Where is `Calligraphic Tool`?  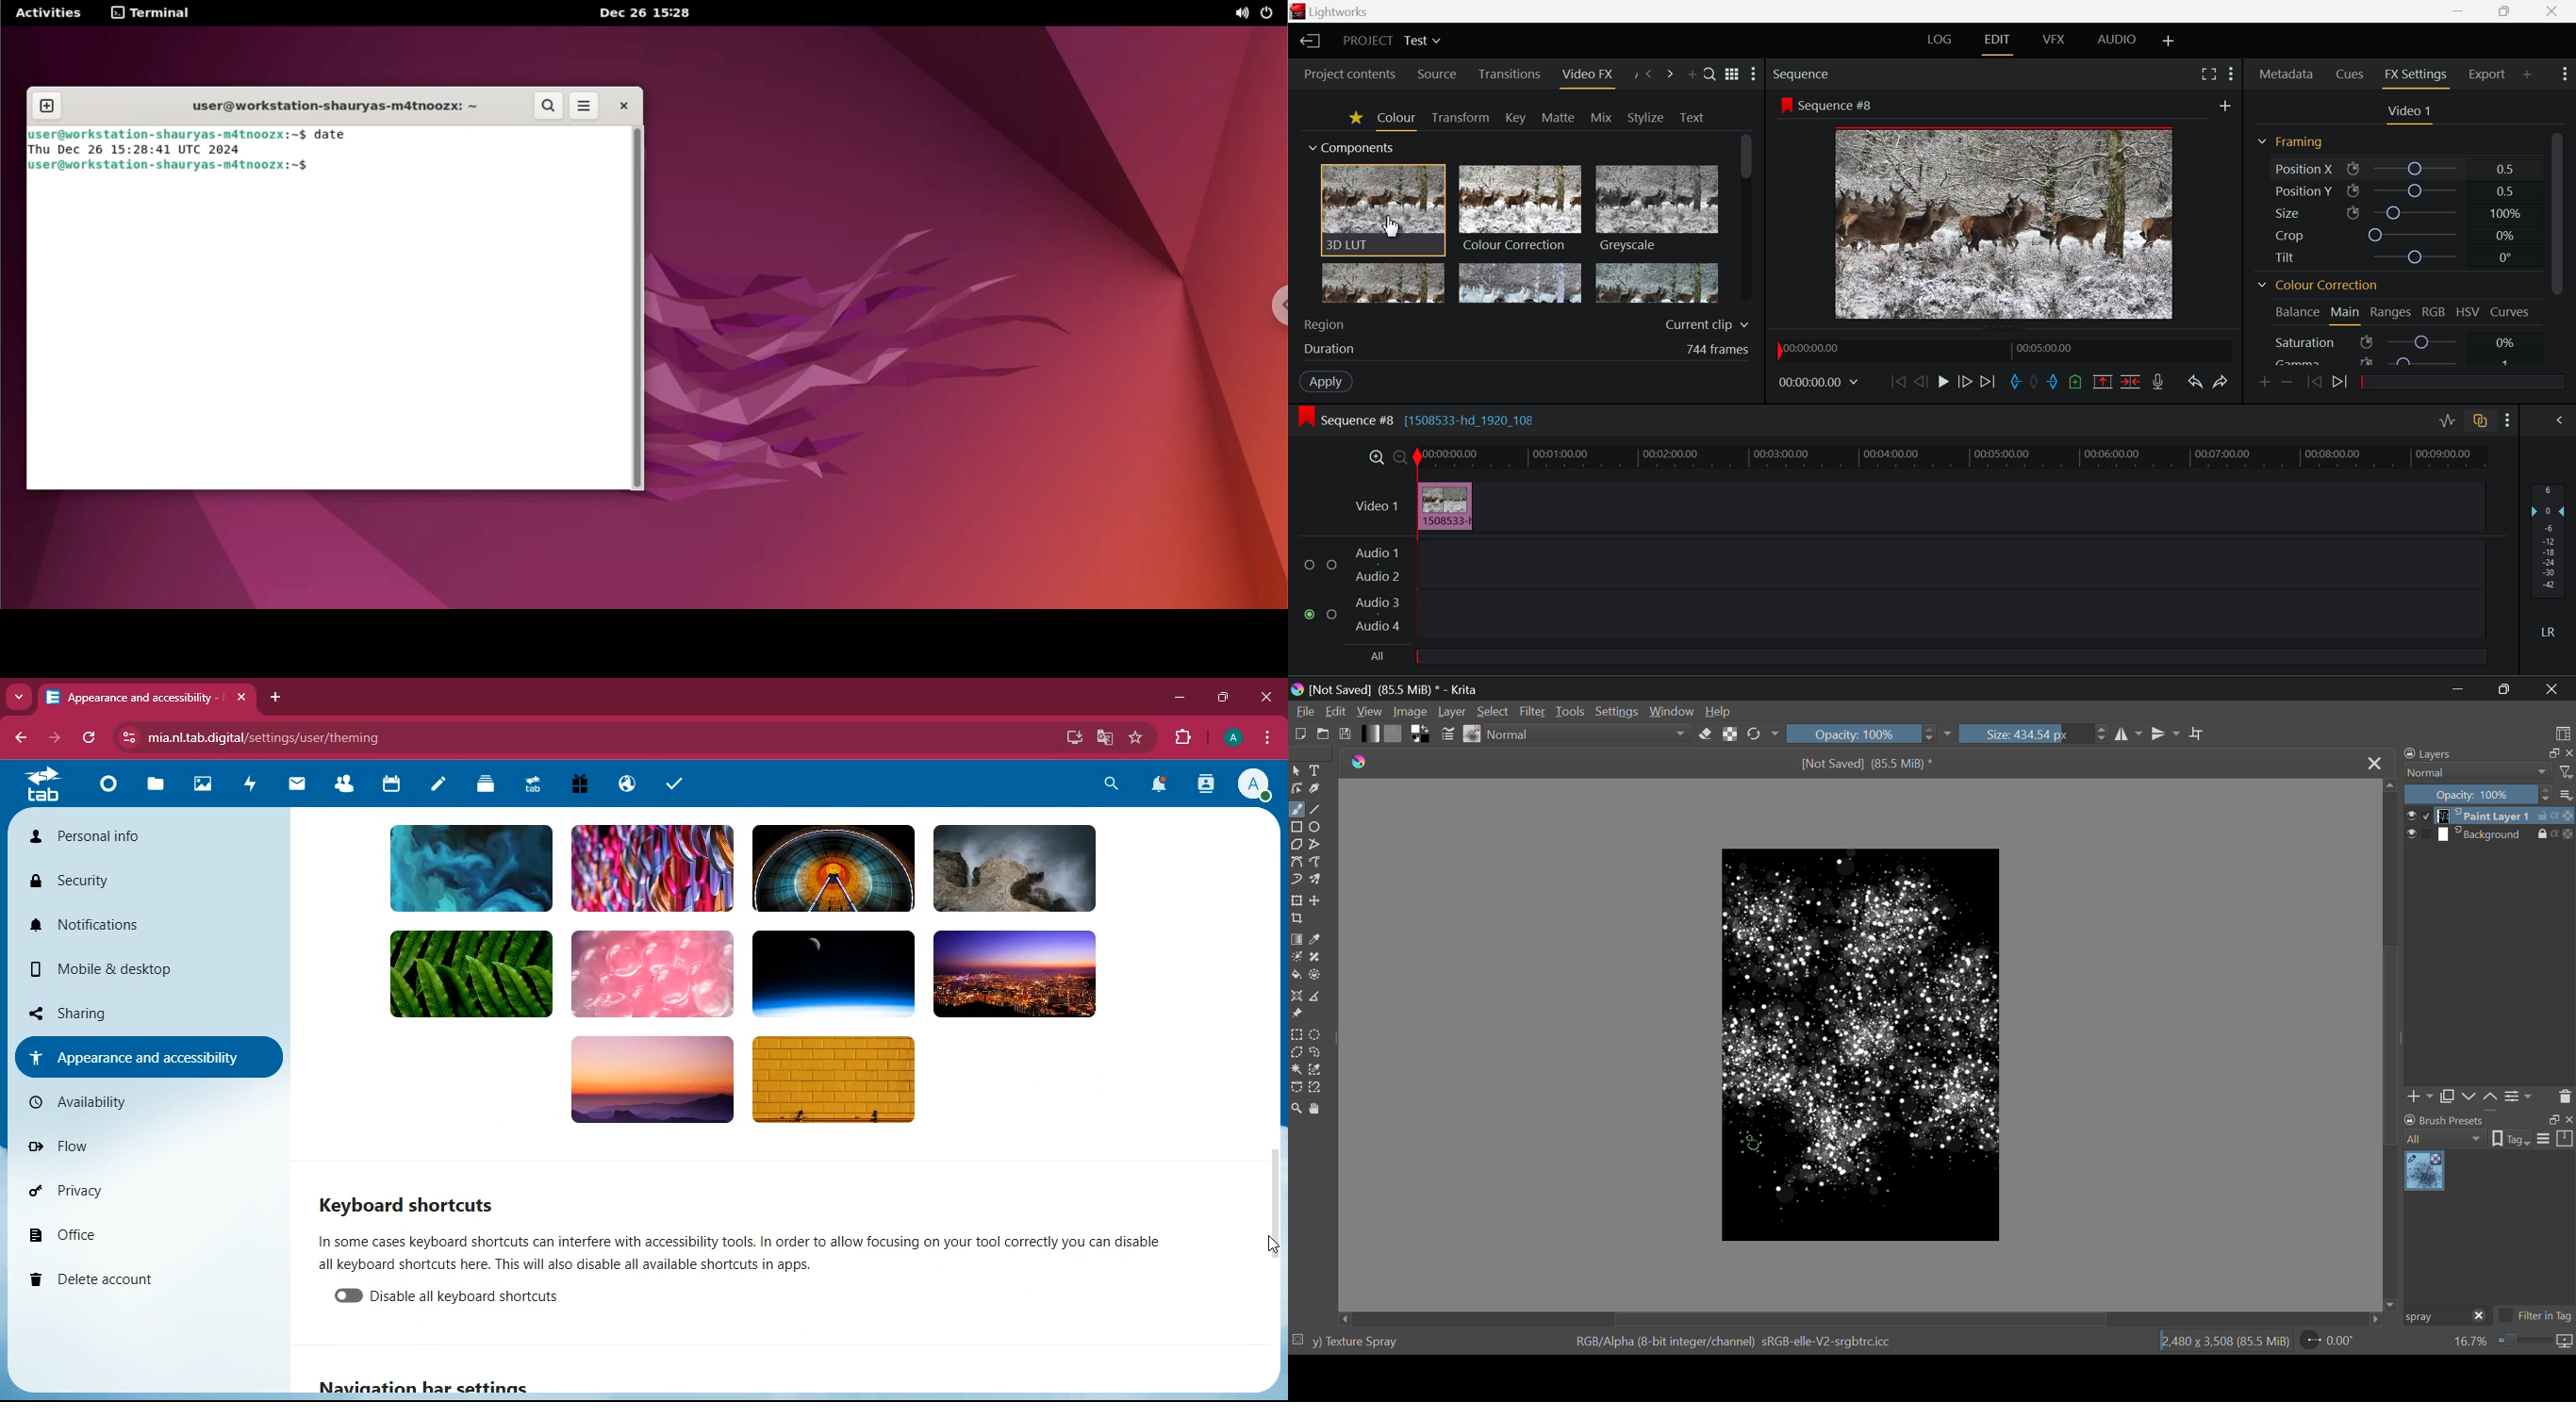
Calligraphic Tool is located at coordinates (1317, 789).